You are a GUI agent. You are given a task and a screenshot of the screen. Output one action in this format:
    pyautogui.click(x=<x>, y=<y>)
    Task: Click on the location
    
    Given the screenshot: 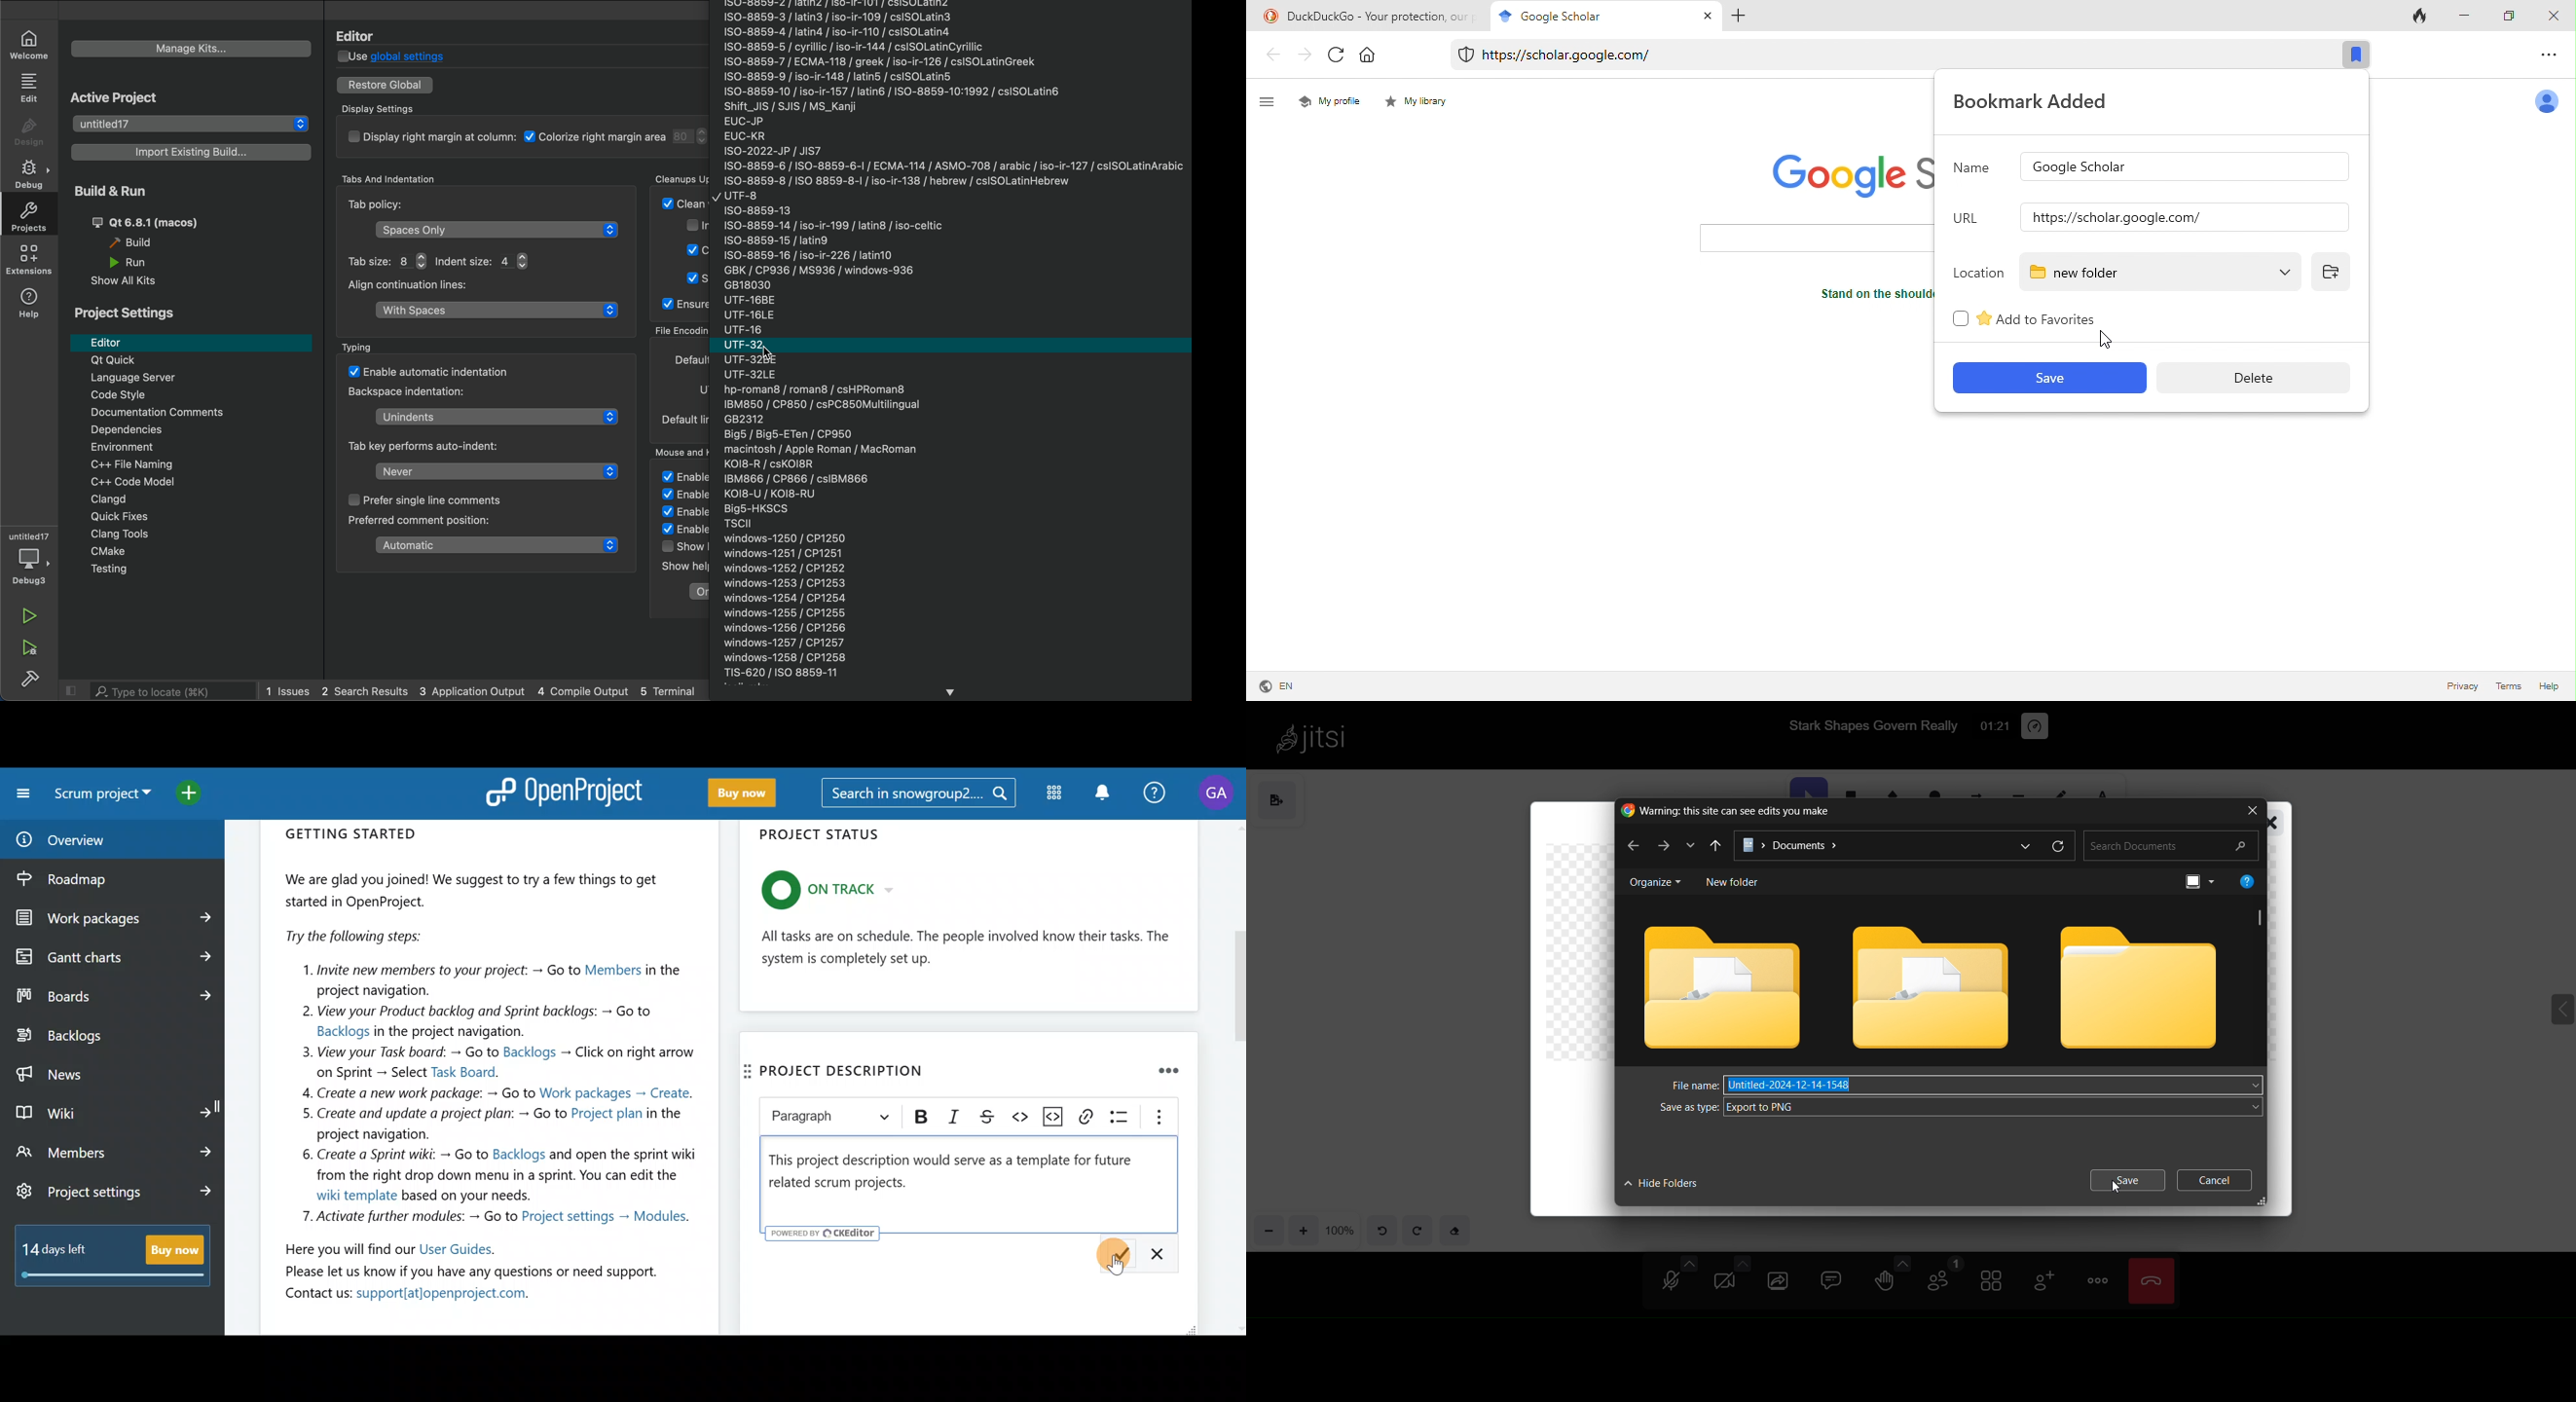 What is the action you would take?
    pyautogui.click(x=1977, y=274)
    